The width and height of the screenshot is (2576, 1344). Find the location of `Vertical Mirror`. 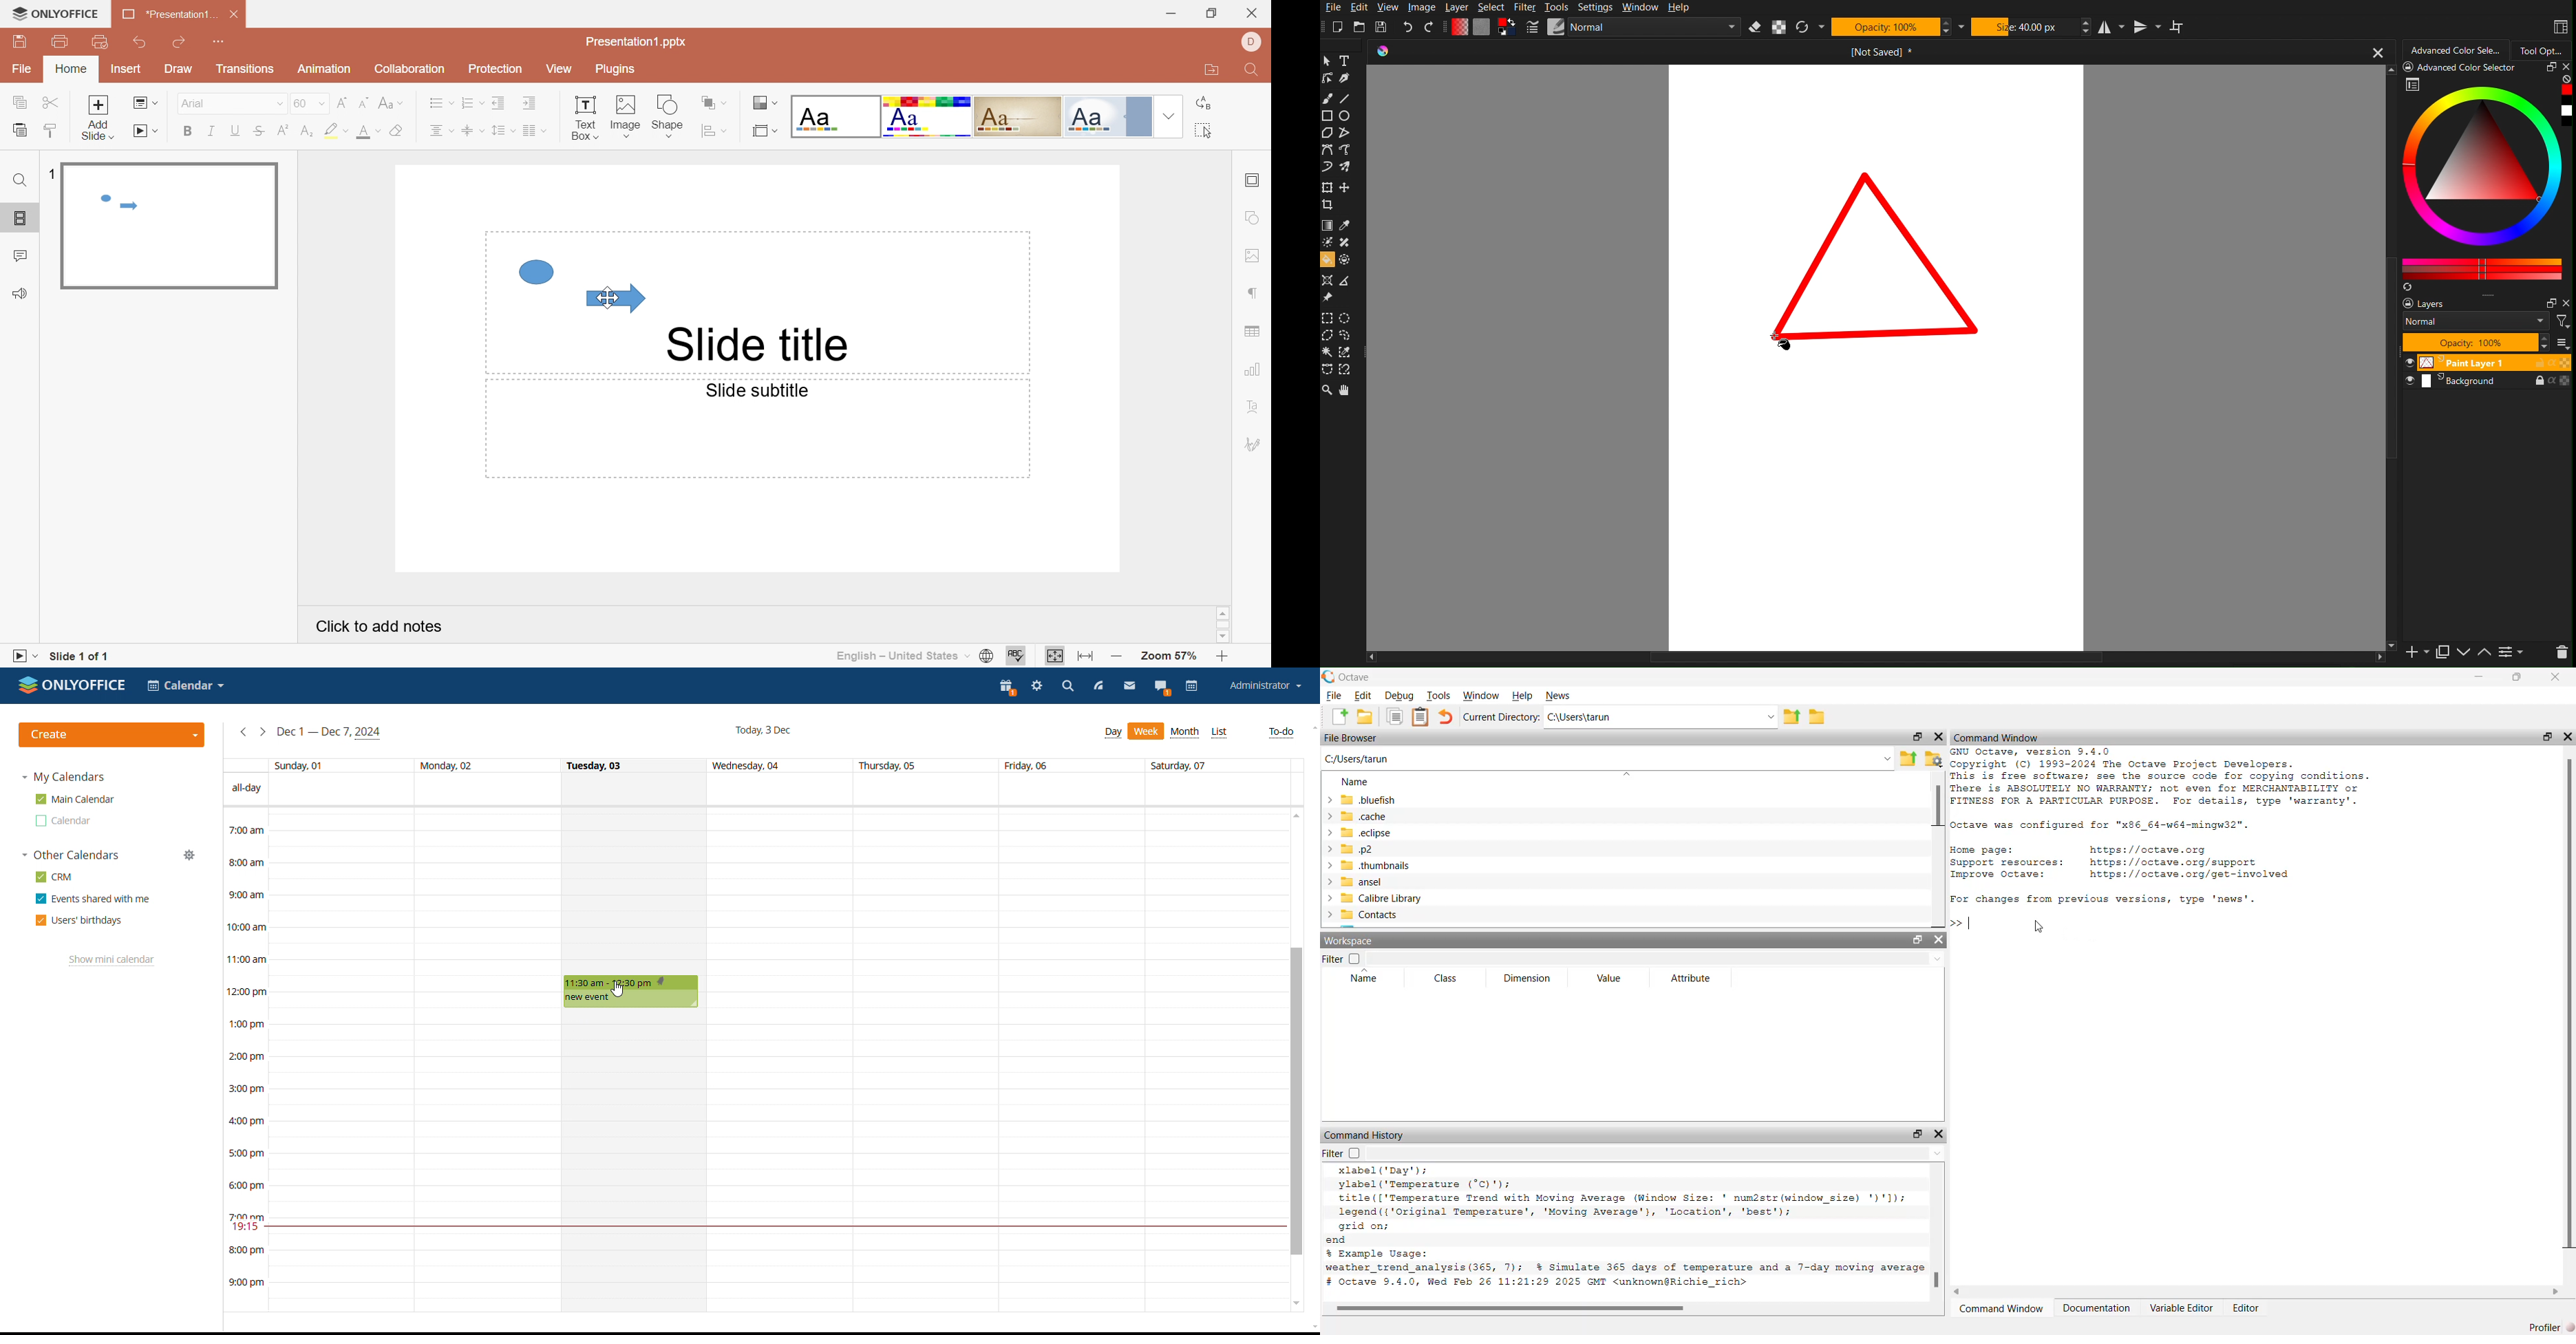

Vertical Mirror is located at coordinates (2148, 27).